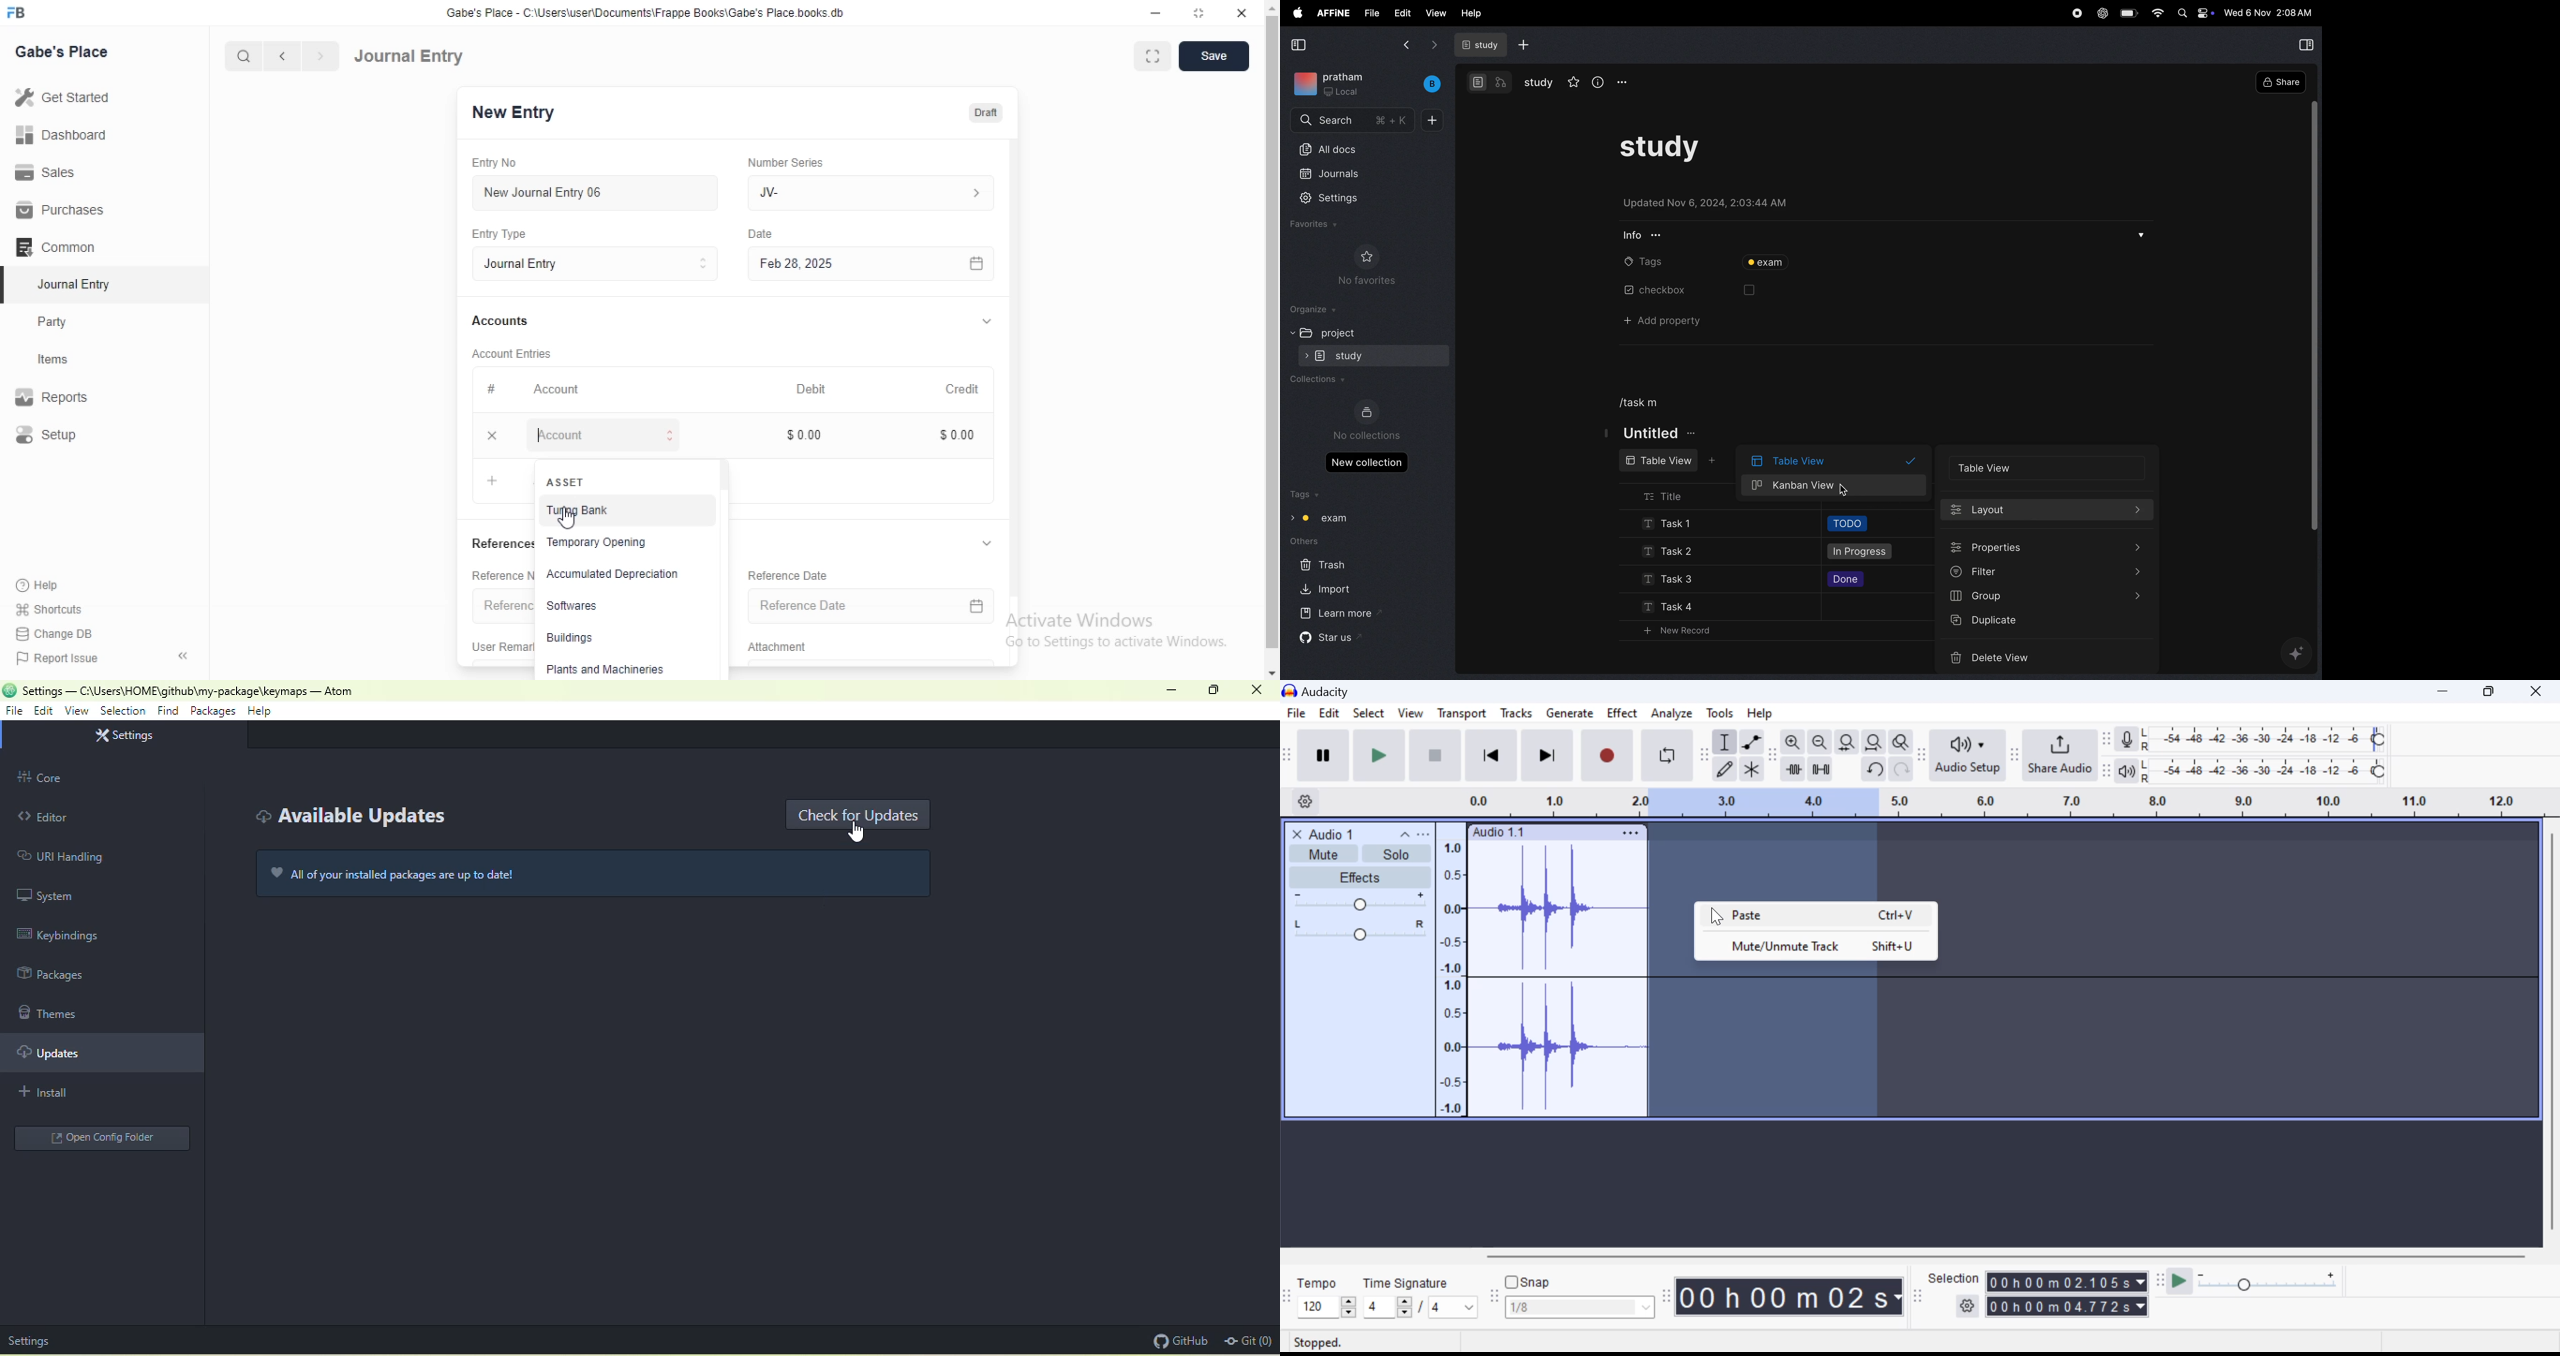  I want to click on share, so click(2281, 81).